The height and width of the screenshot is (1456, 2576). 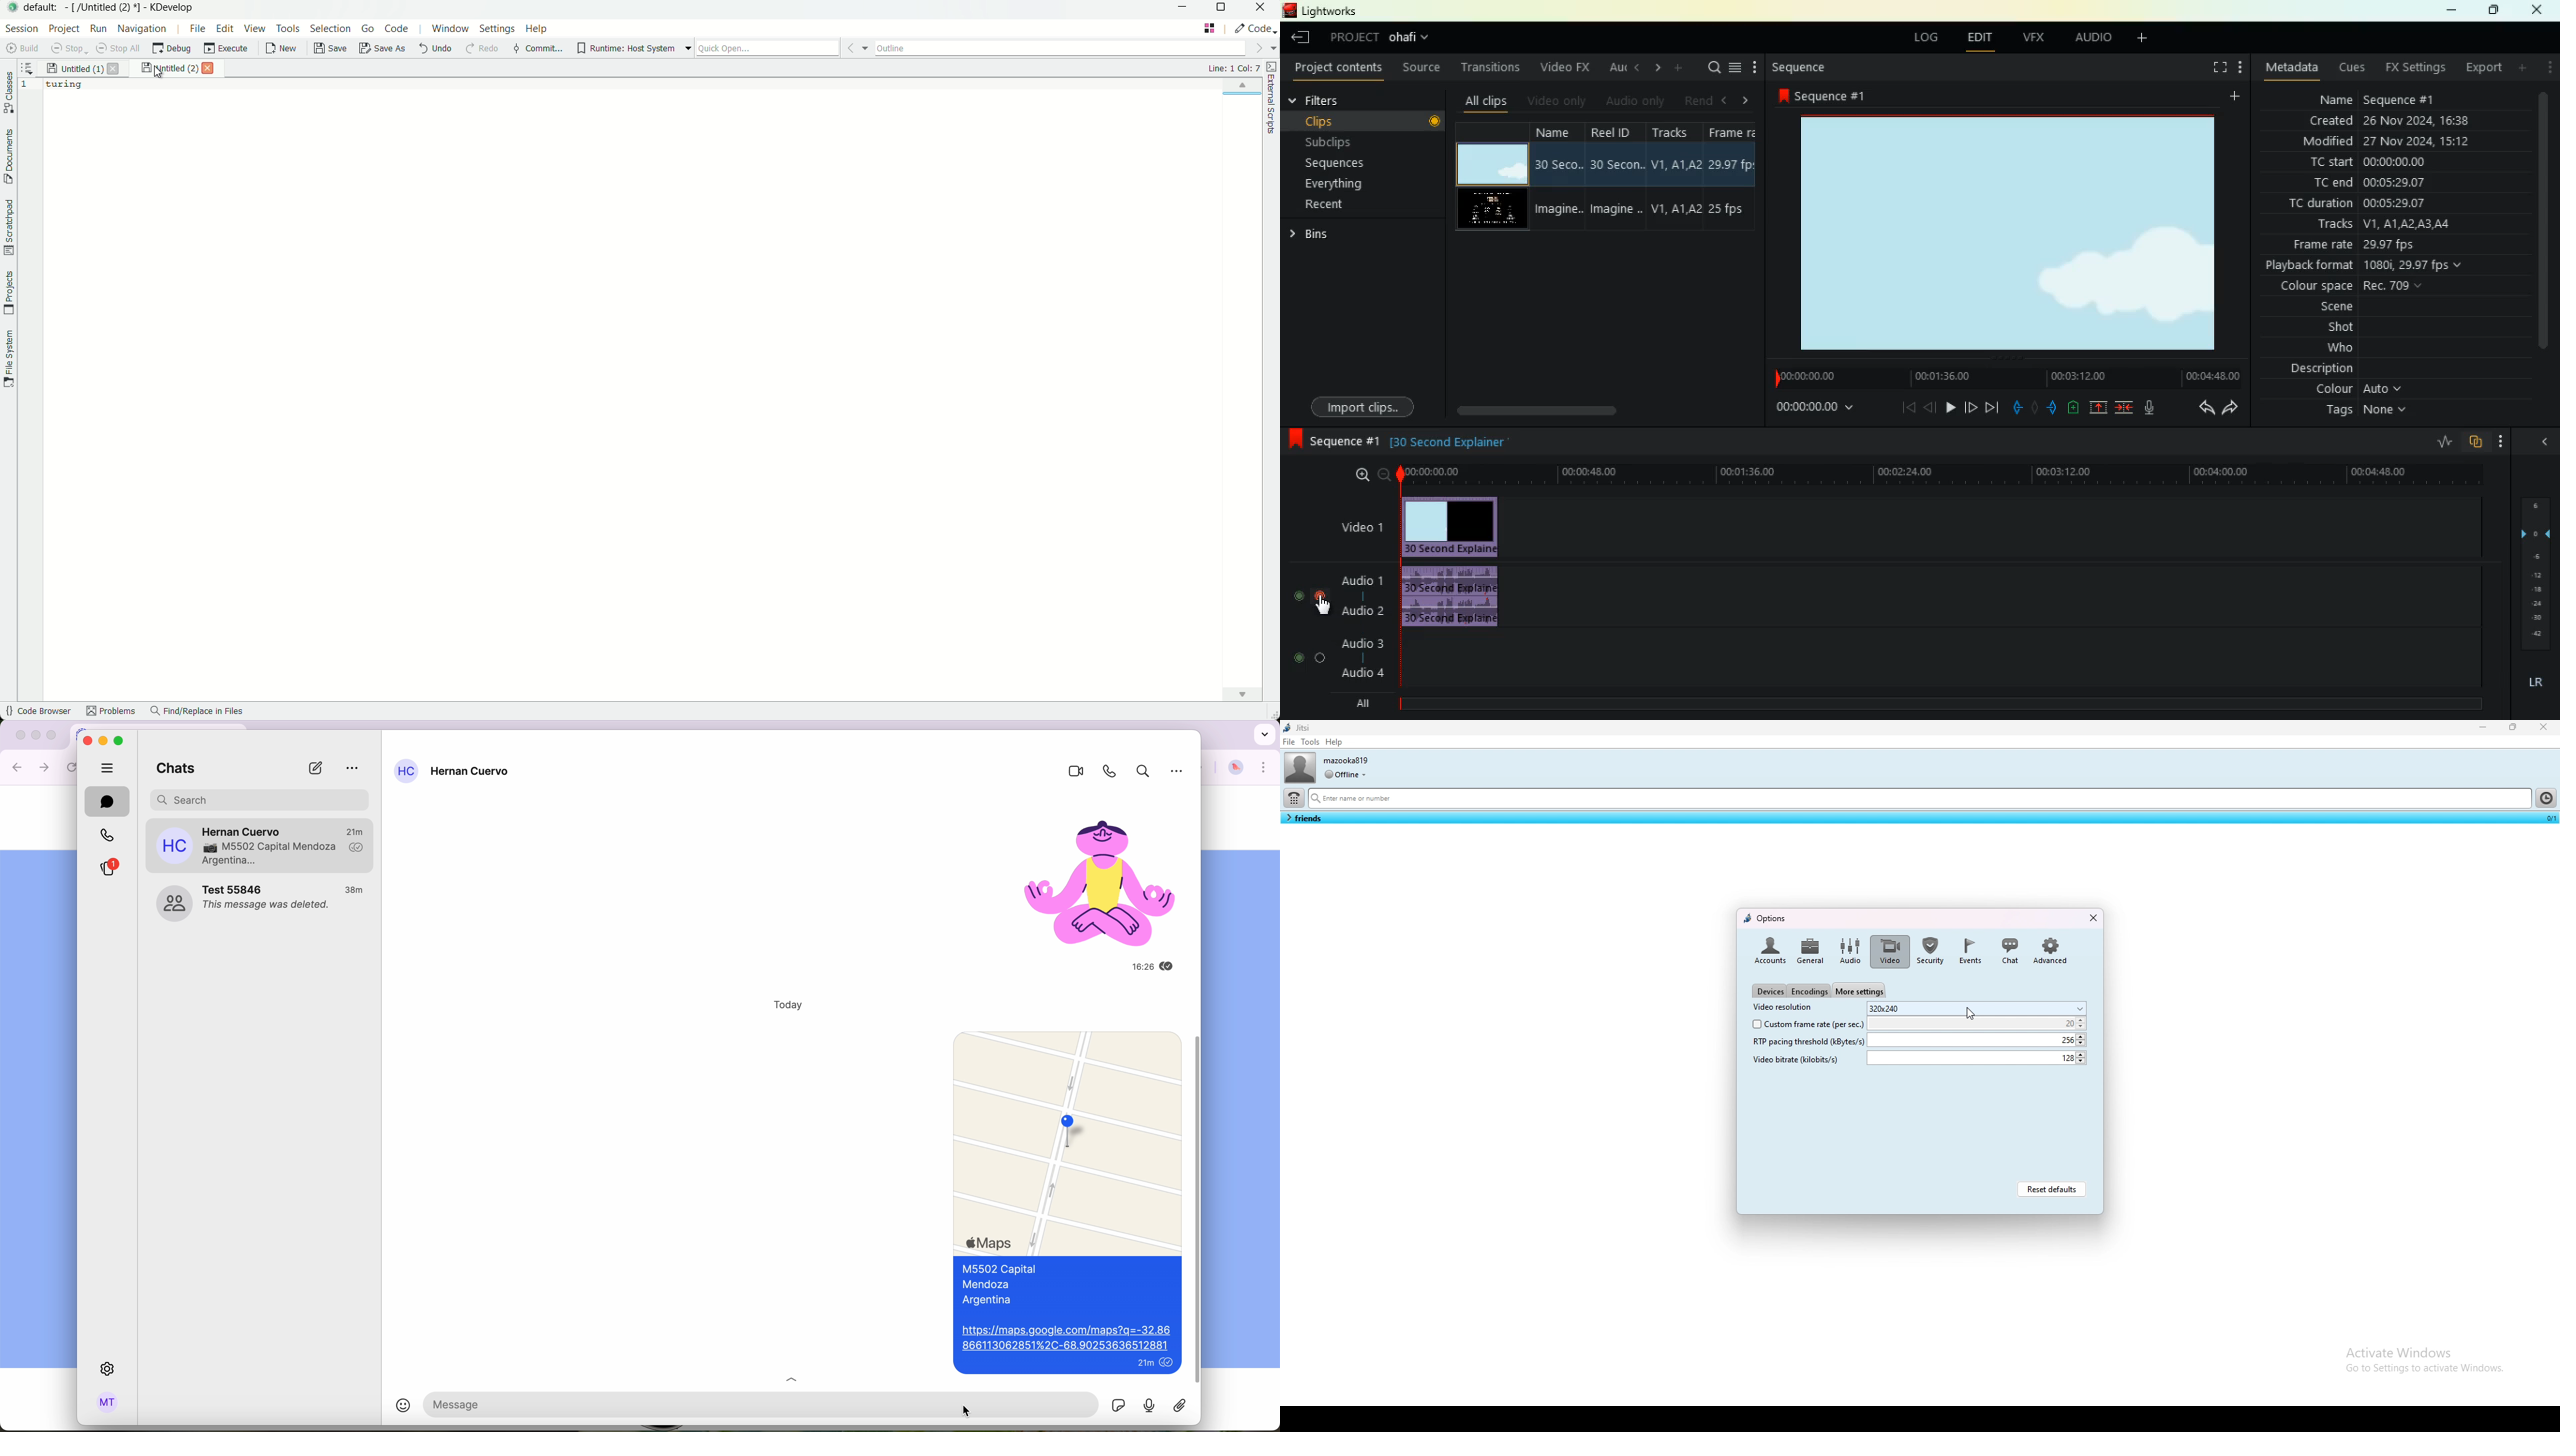 I want to click on microphone, so click(x=1150, y=1405).